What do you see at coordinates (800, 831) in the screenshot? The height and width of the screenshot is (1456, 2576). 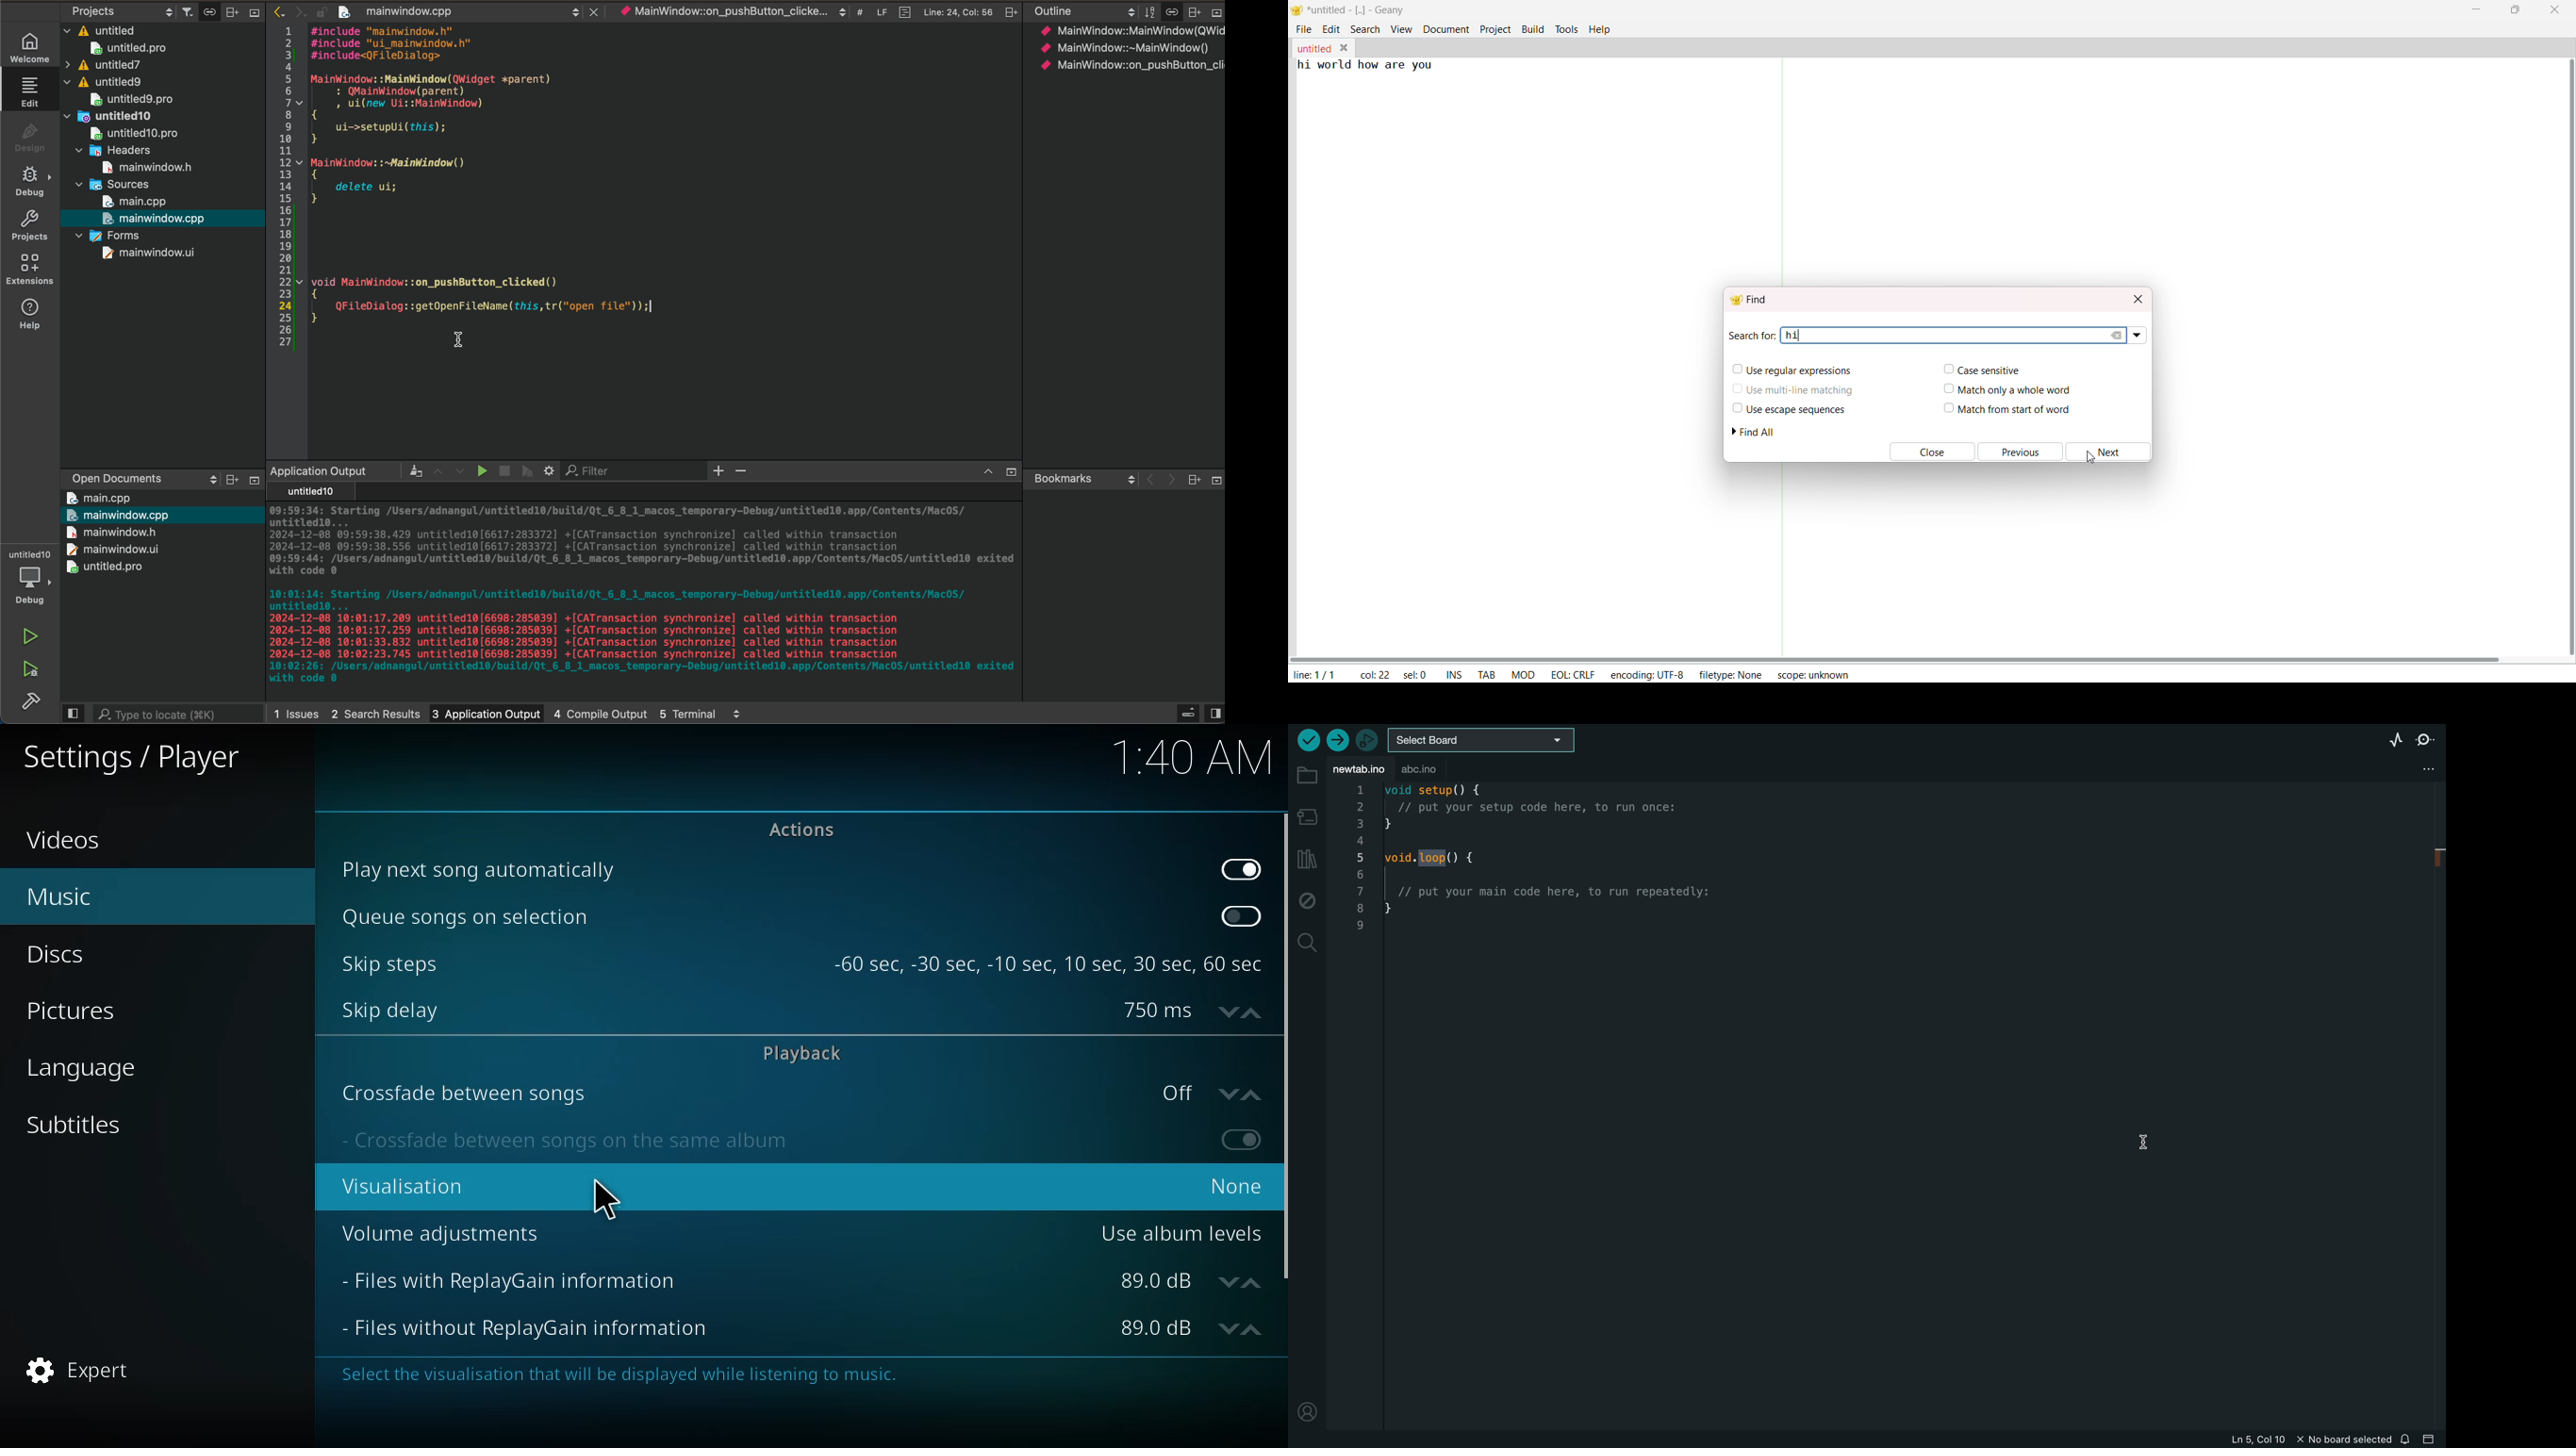 I see `actions` at bounding box center [800, 831].